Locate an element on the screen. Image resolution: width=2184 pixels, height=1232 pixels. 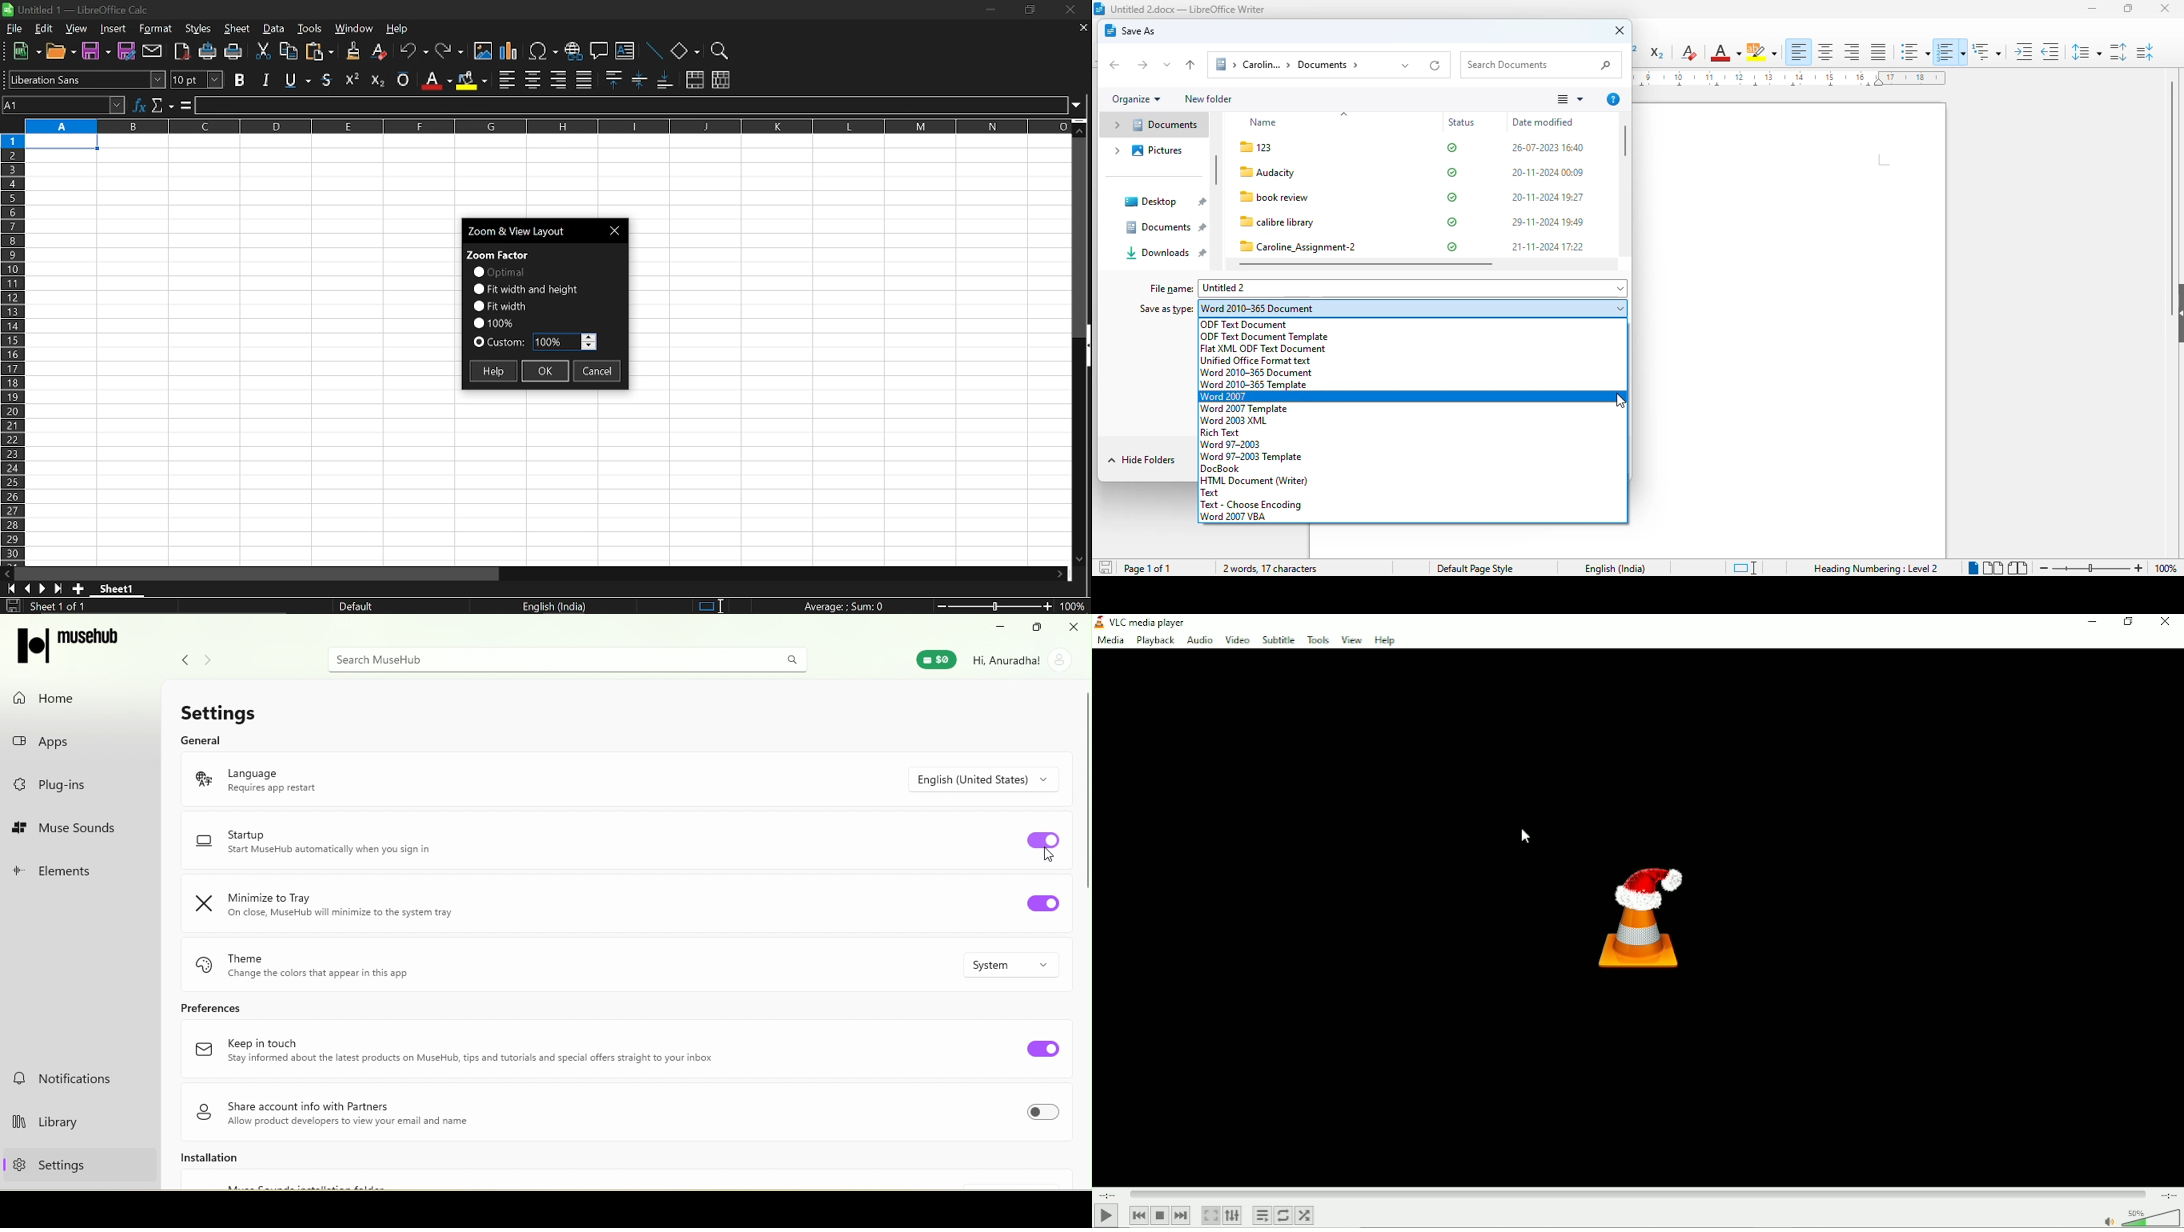
Toggle is located at coordinates (1048, 1114).